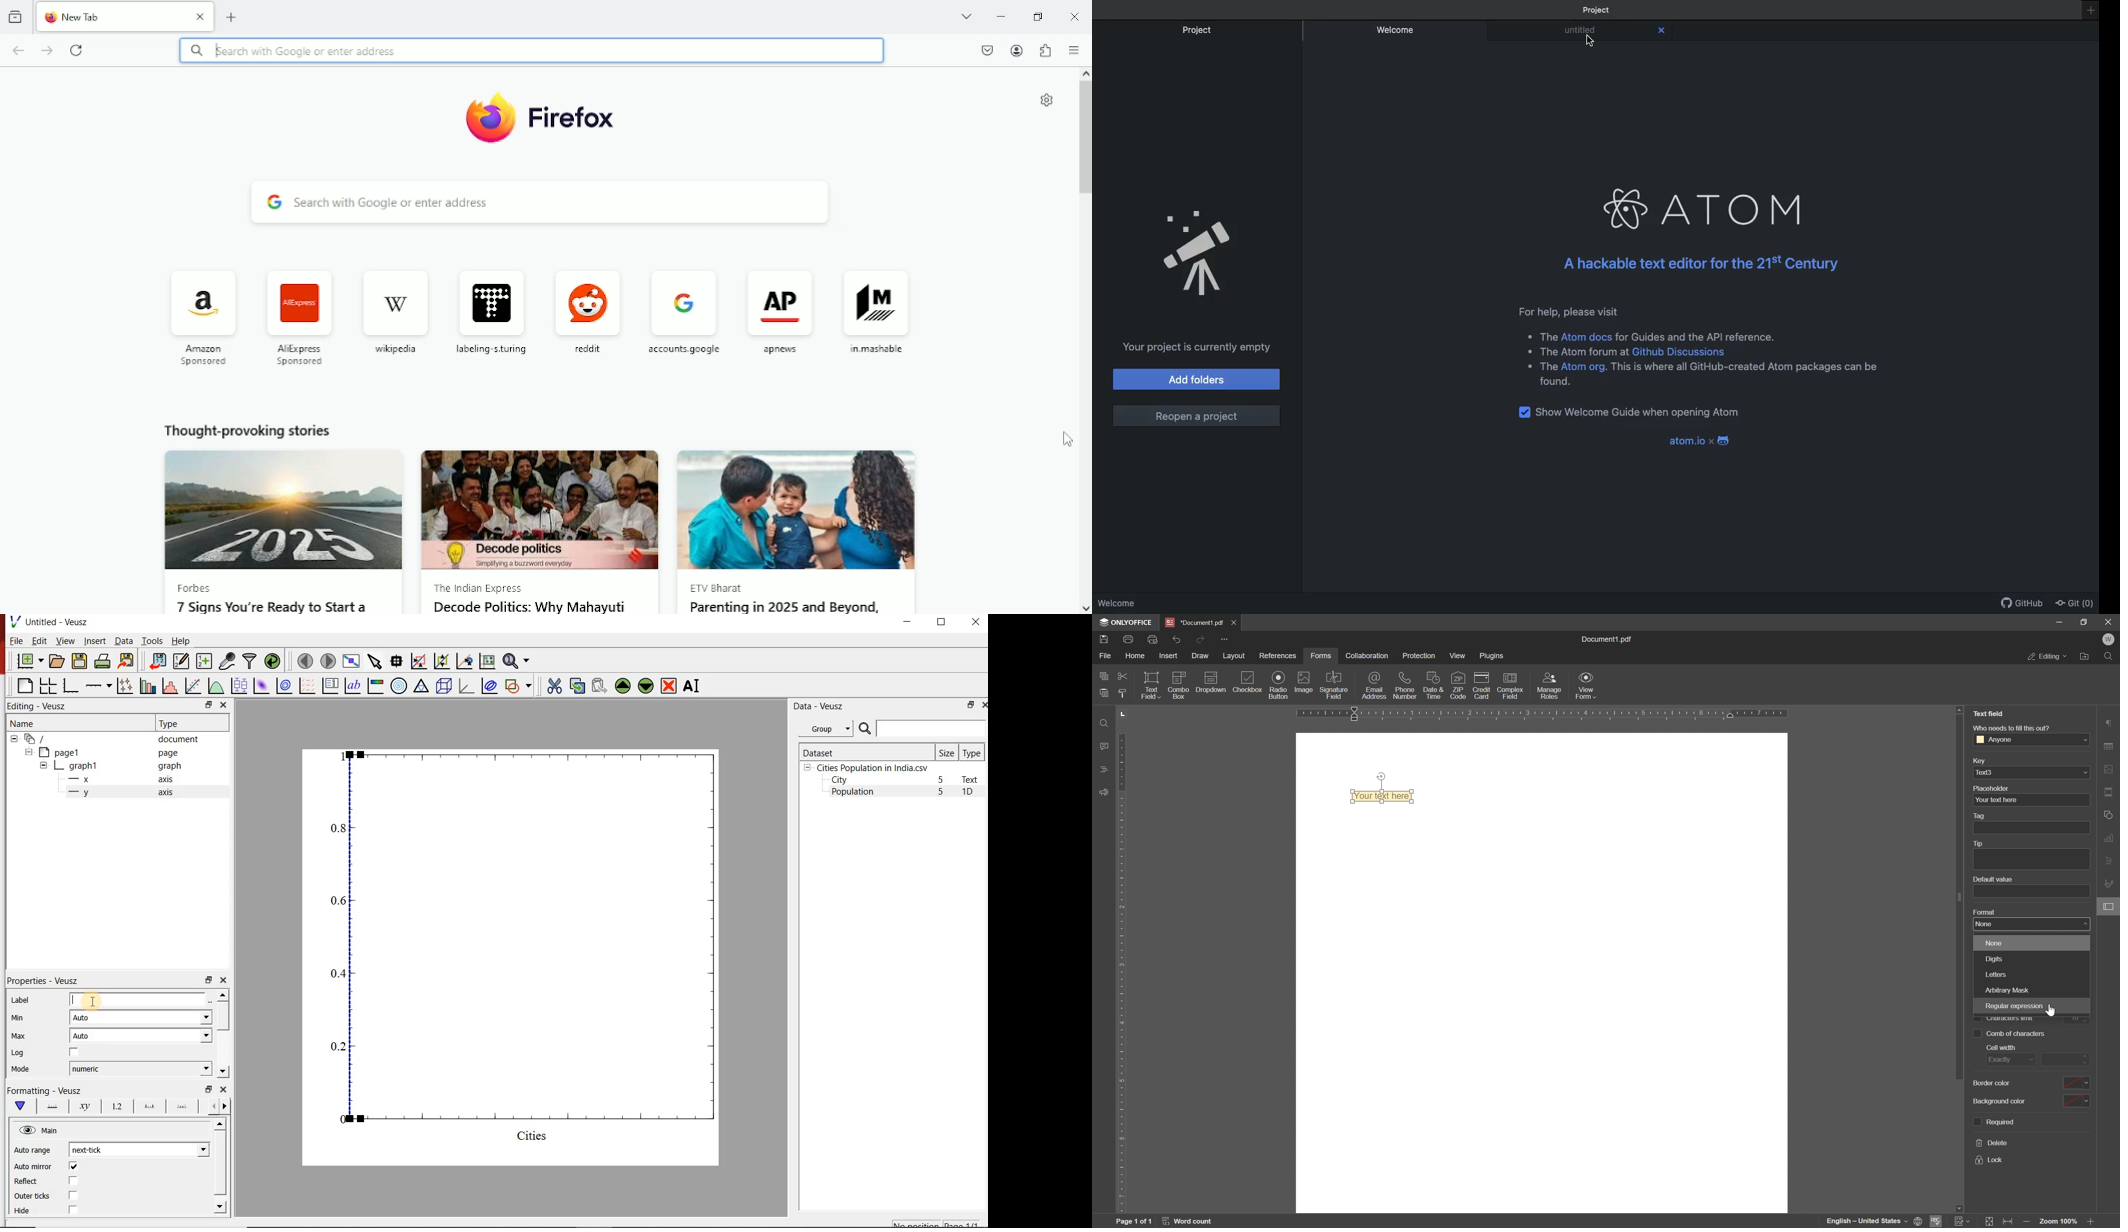  What do you see at coordinates (1069, 440) in the screenshot?
I see `Cursor ` at bounding box center [1069, 440].